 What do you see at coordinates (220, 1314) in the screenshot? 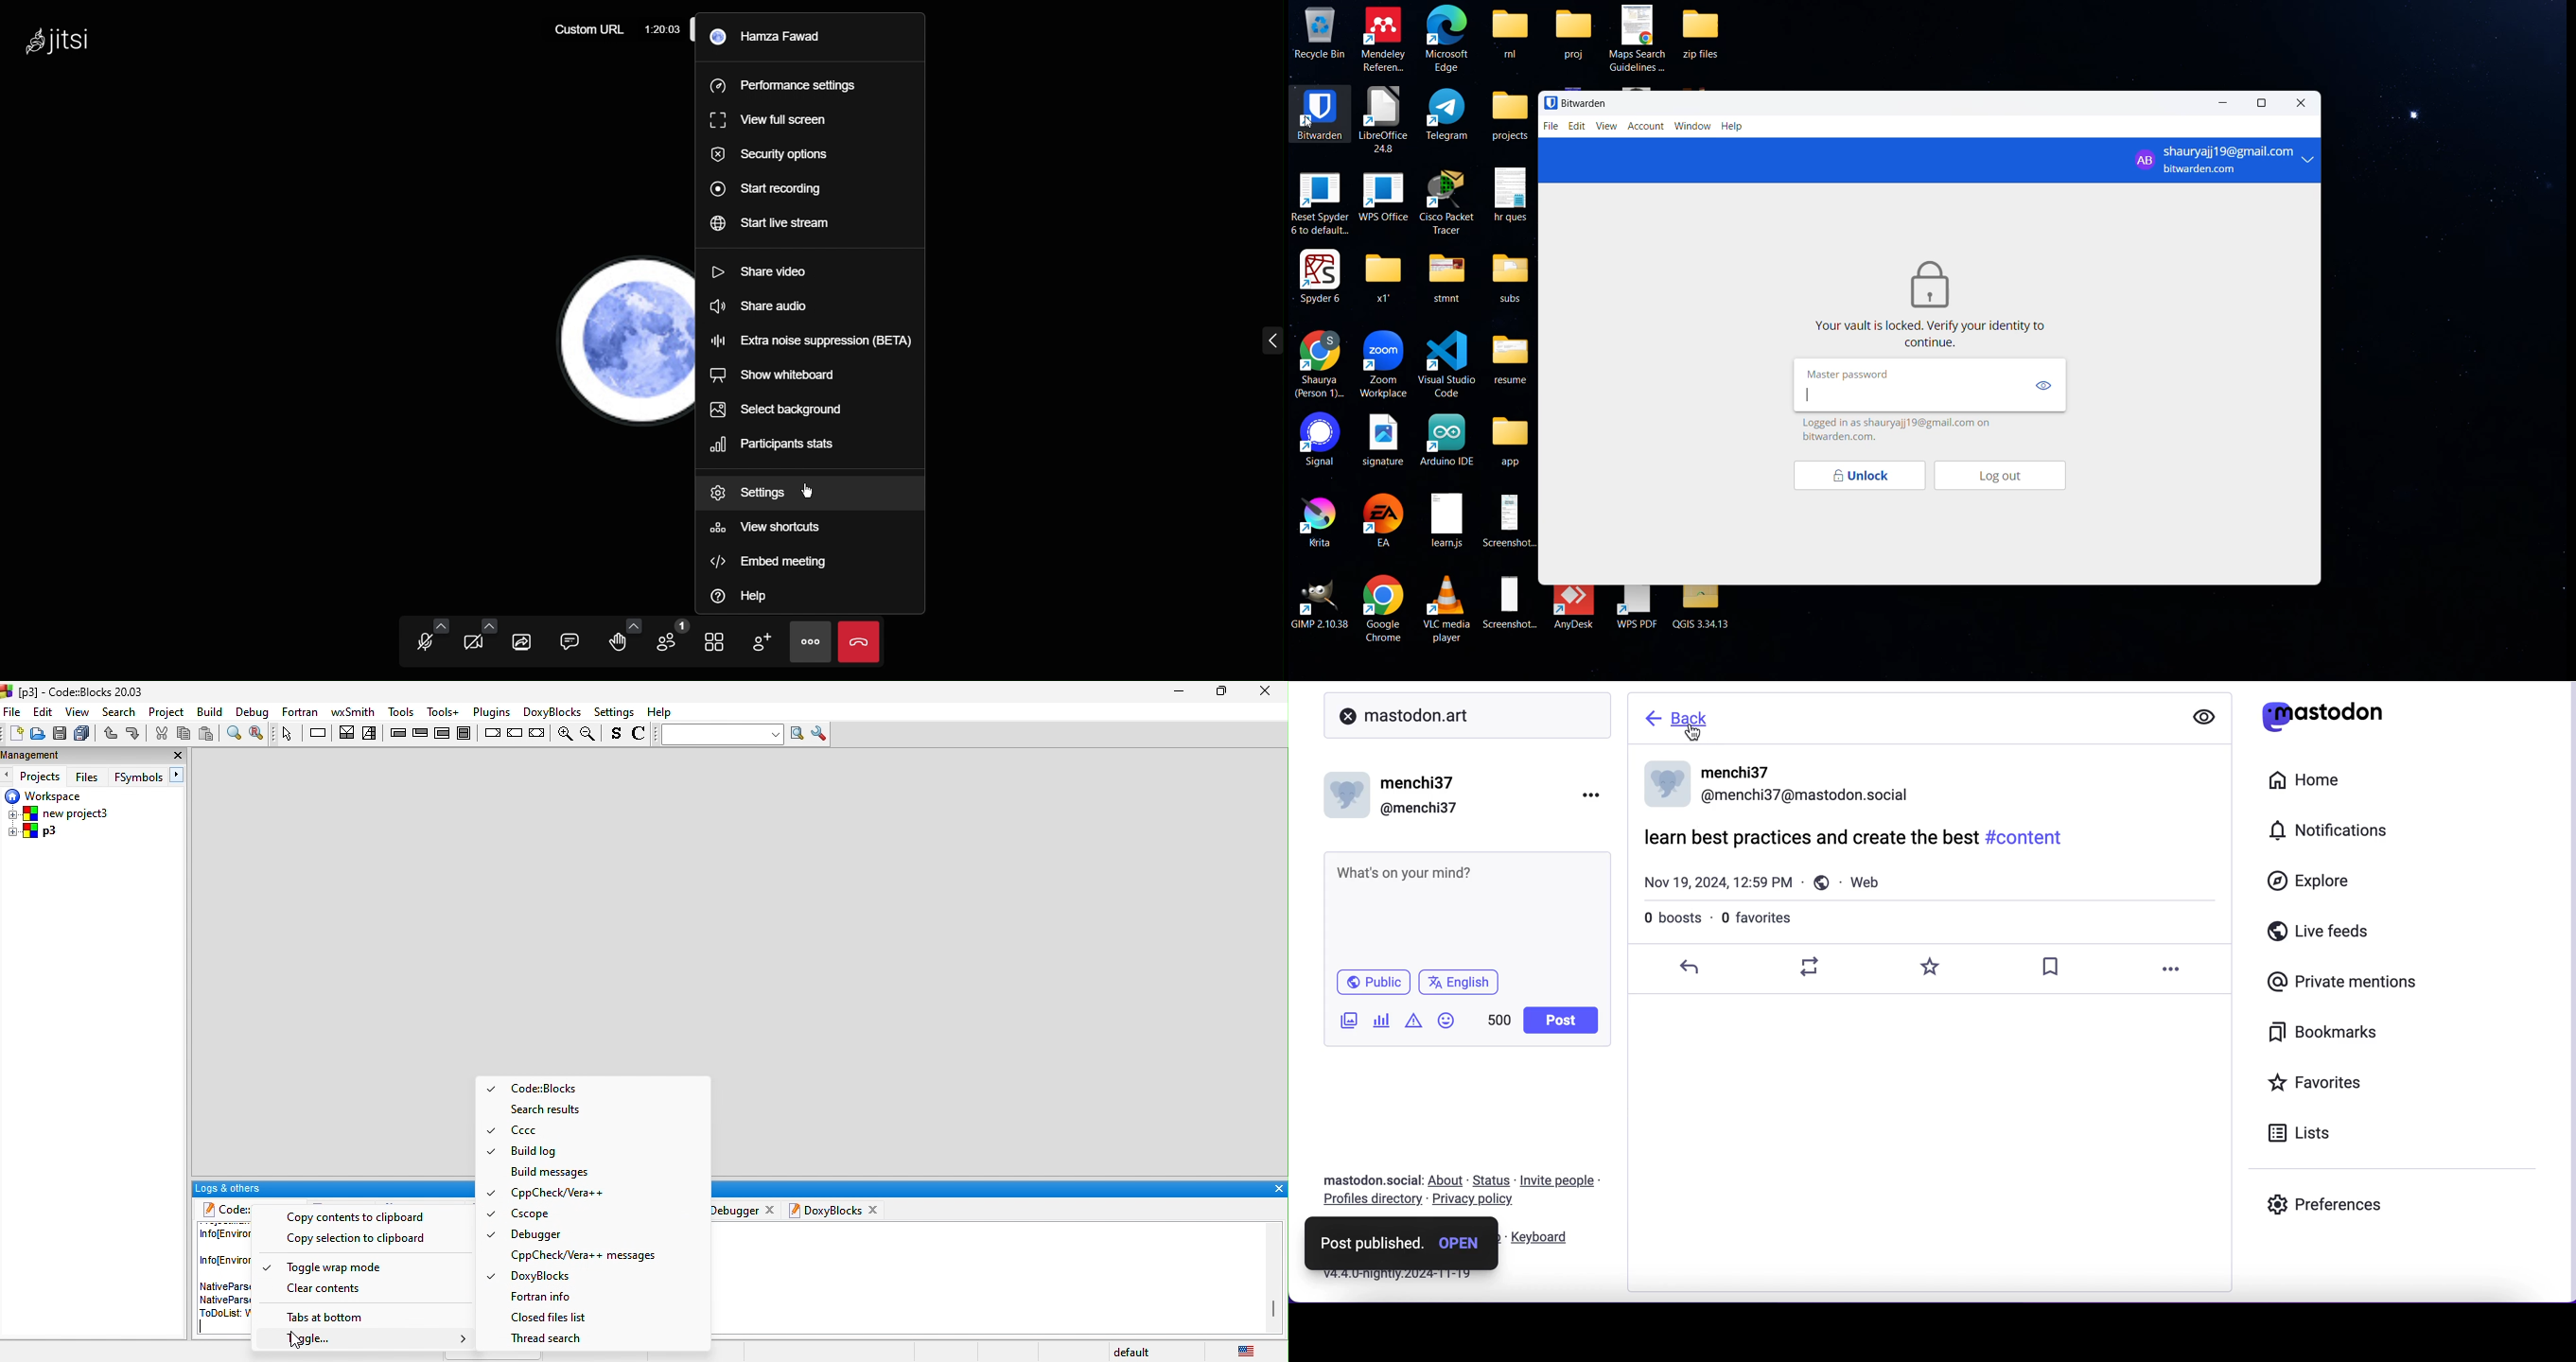
I see `todo list` at bounding box center [220, 1314].